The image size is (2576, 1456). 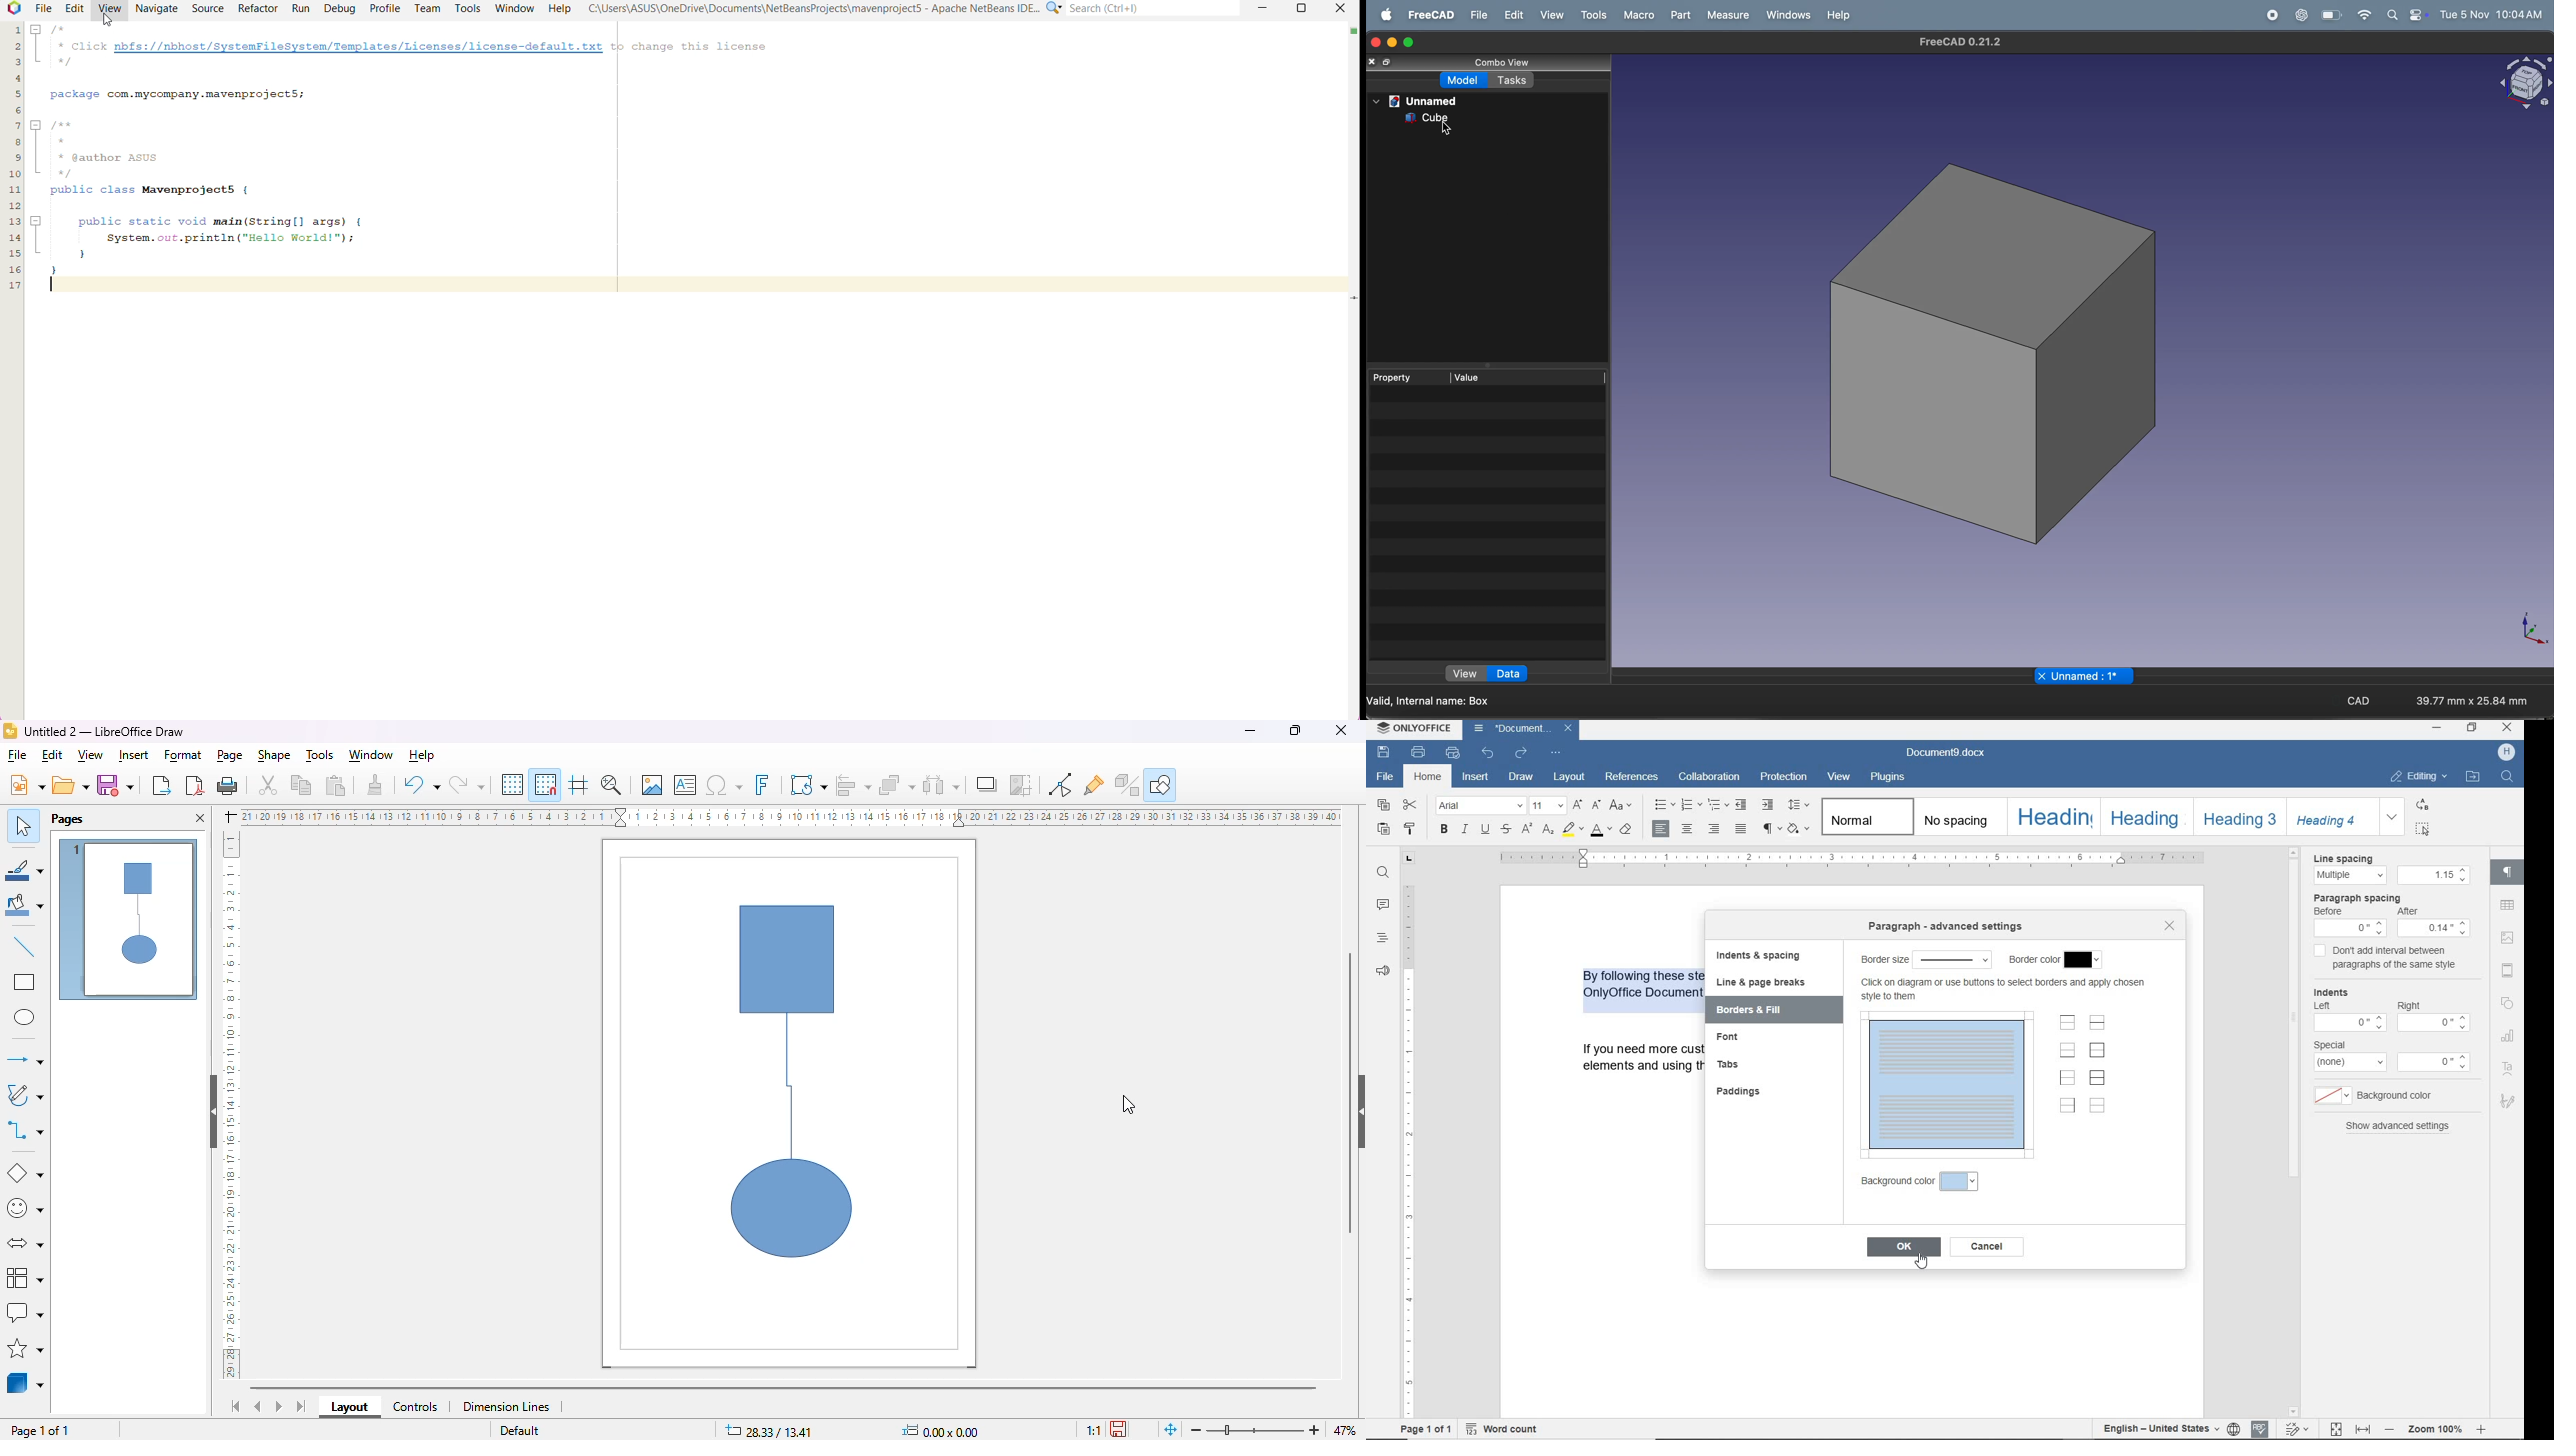 What do you see at coordinates (1399, 379) in the screenshot?
I see `property` at bounding box center [1399, 379].